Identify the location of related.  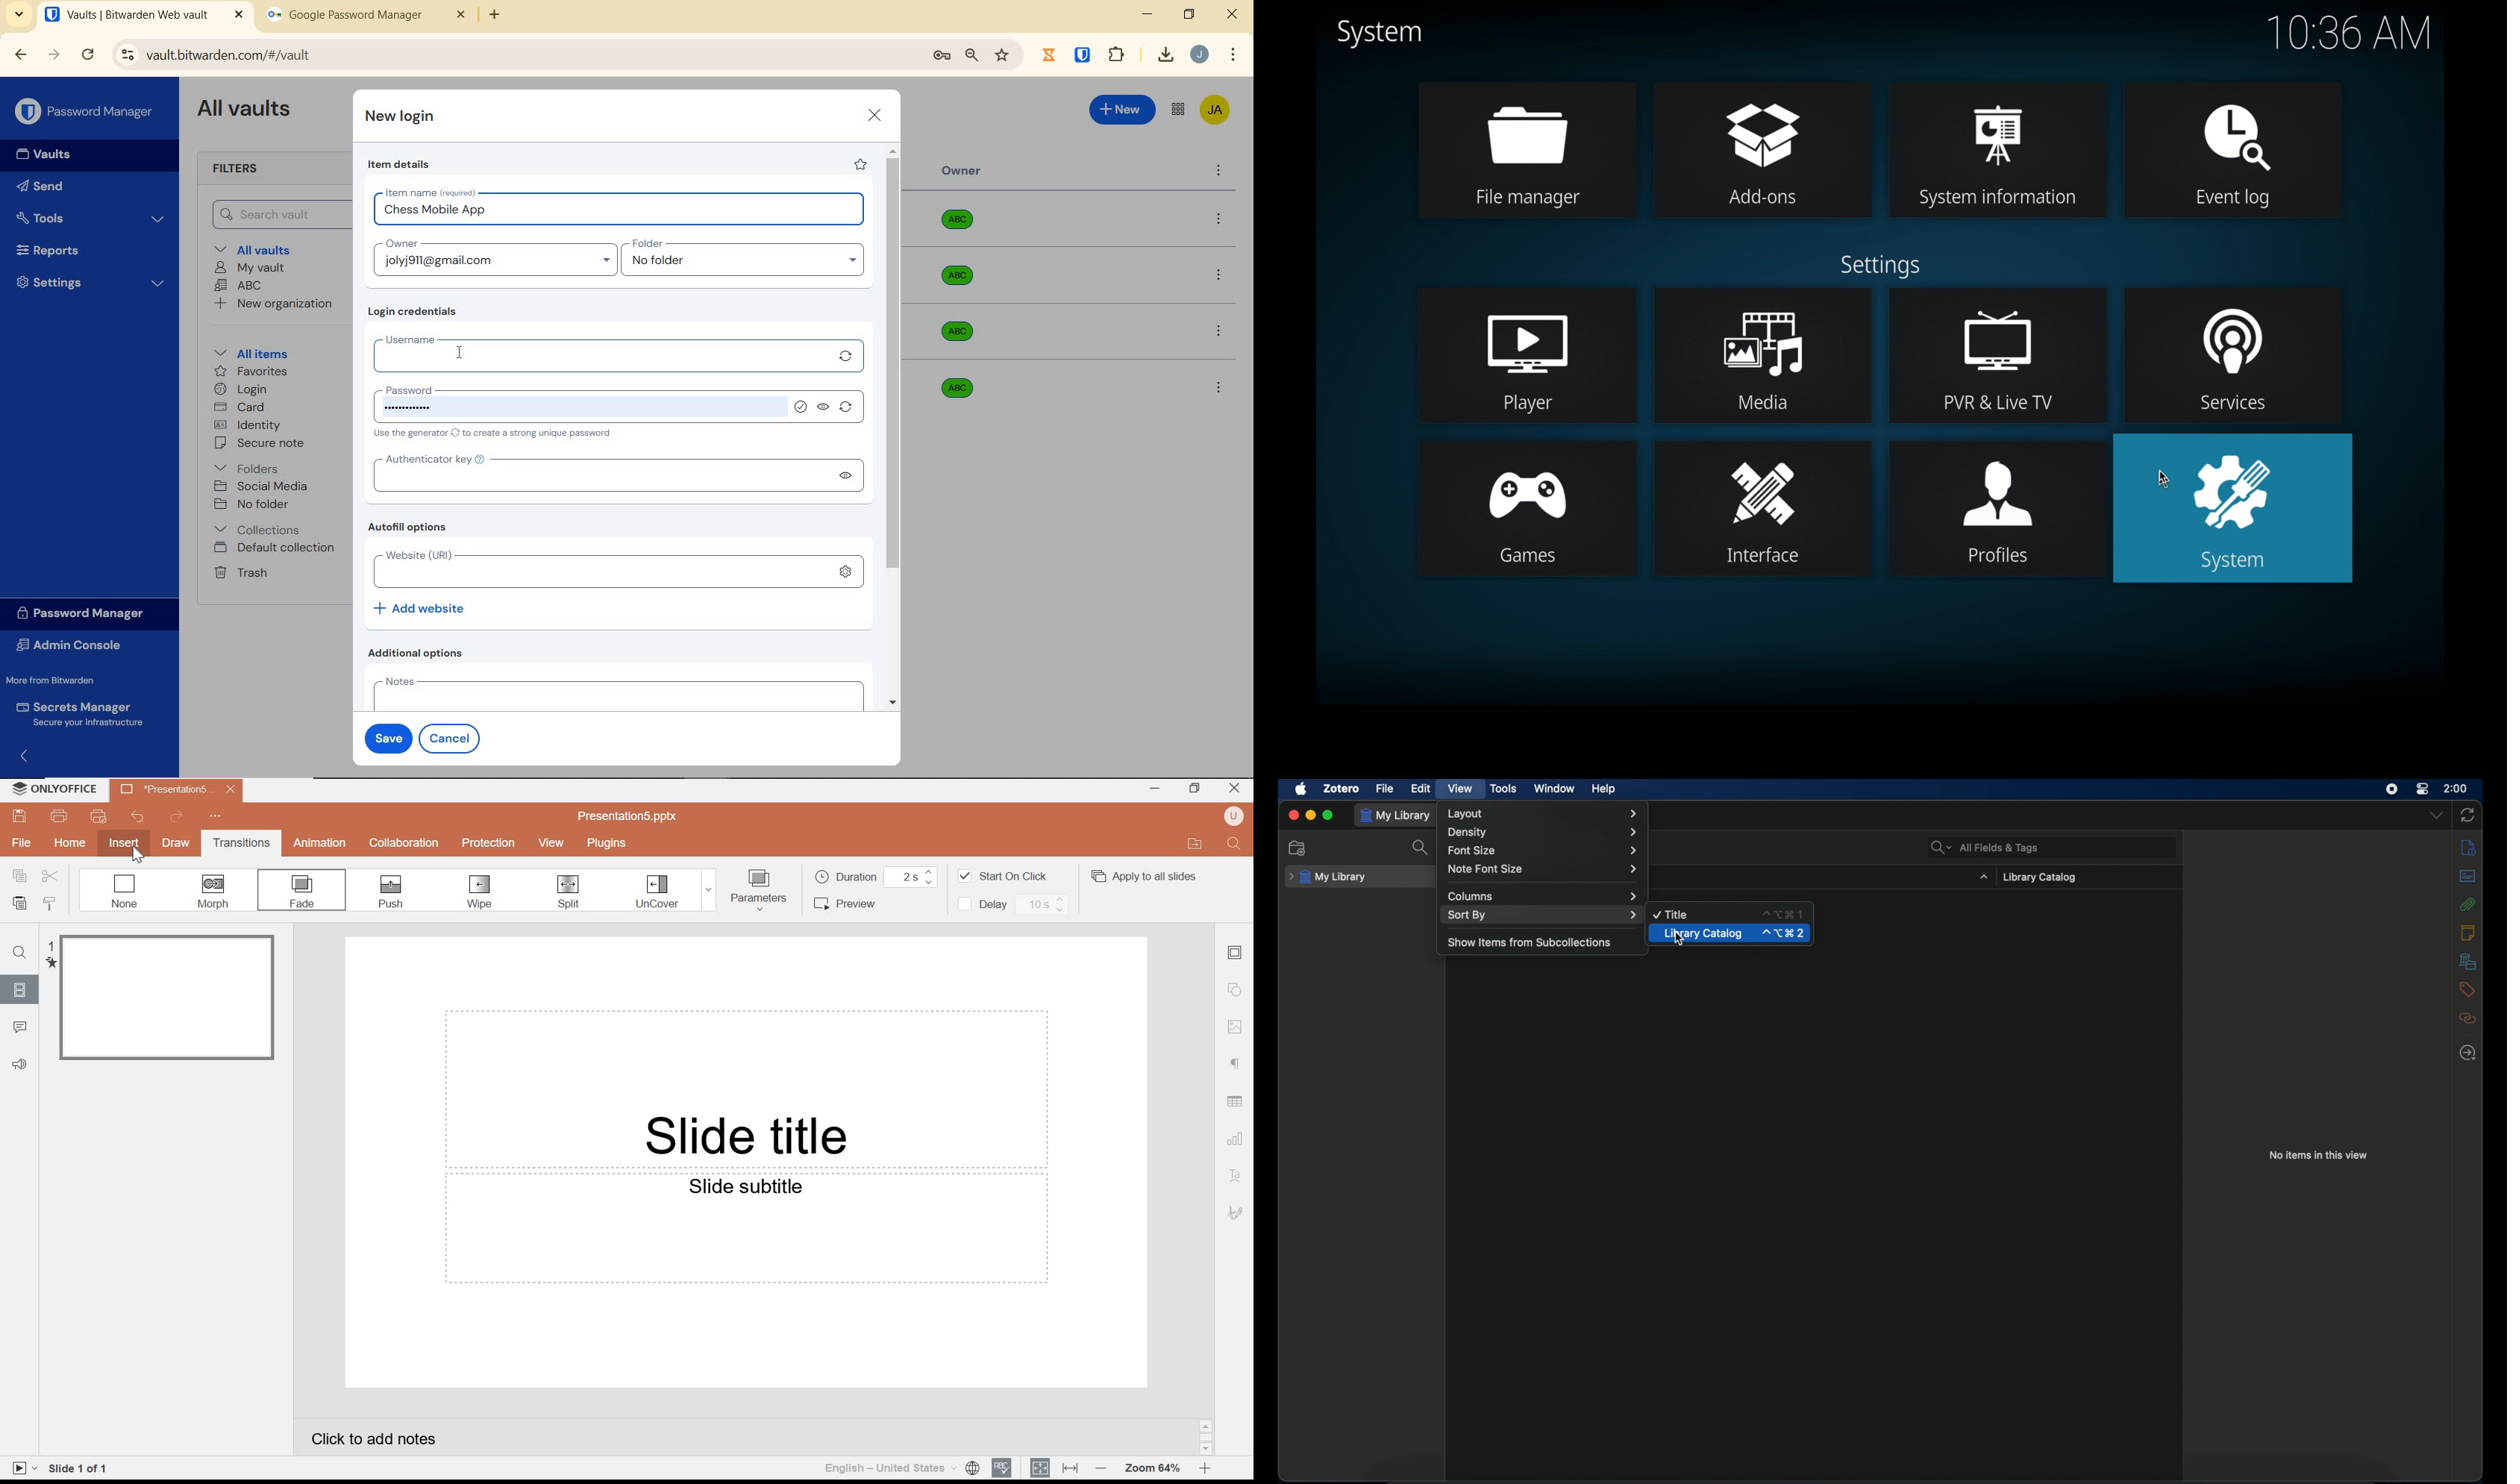
(2468, 1019).